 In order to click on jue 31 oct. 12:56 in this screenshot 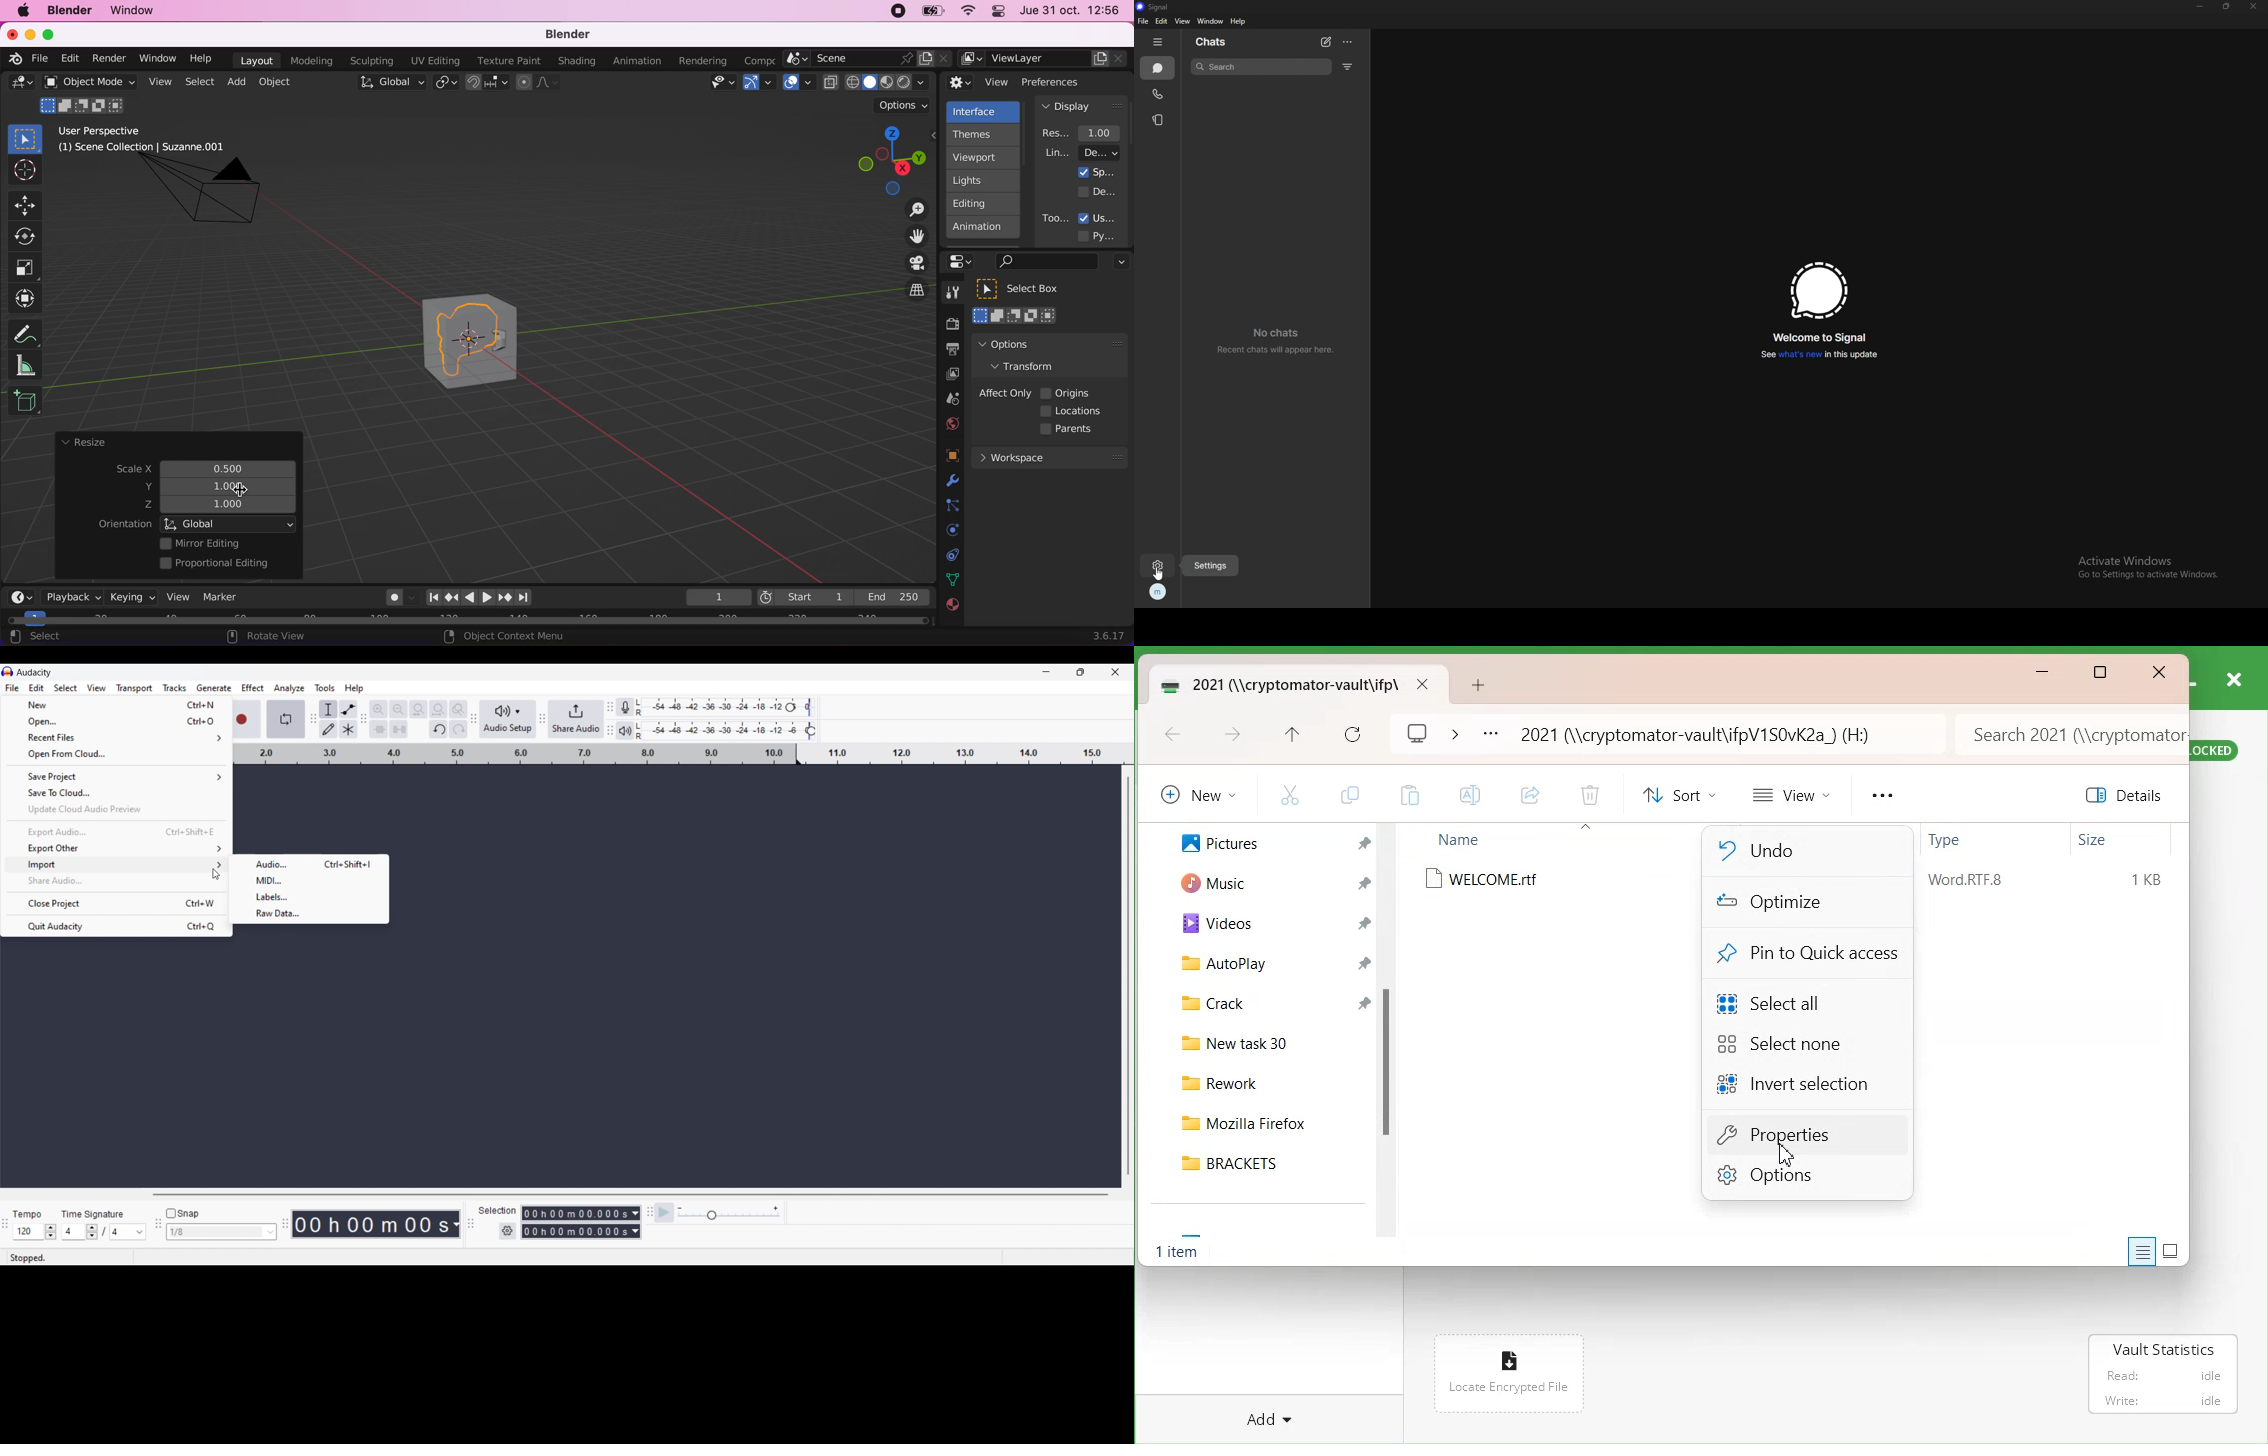, I will do `click(1070, 11)`.